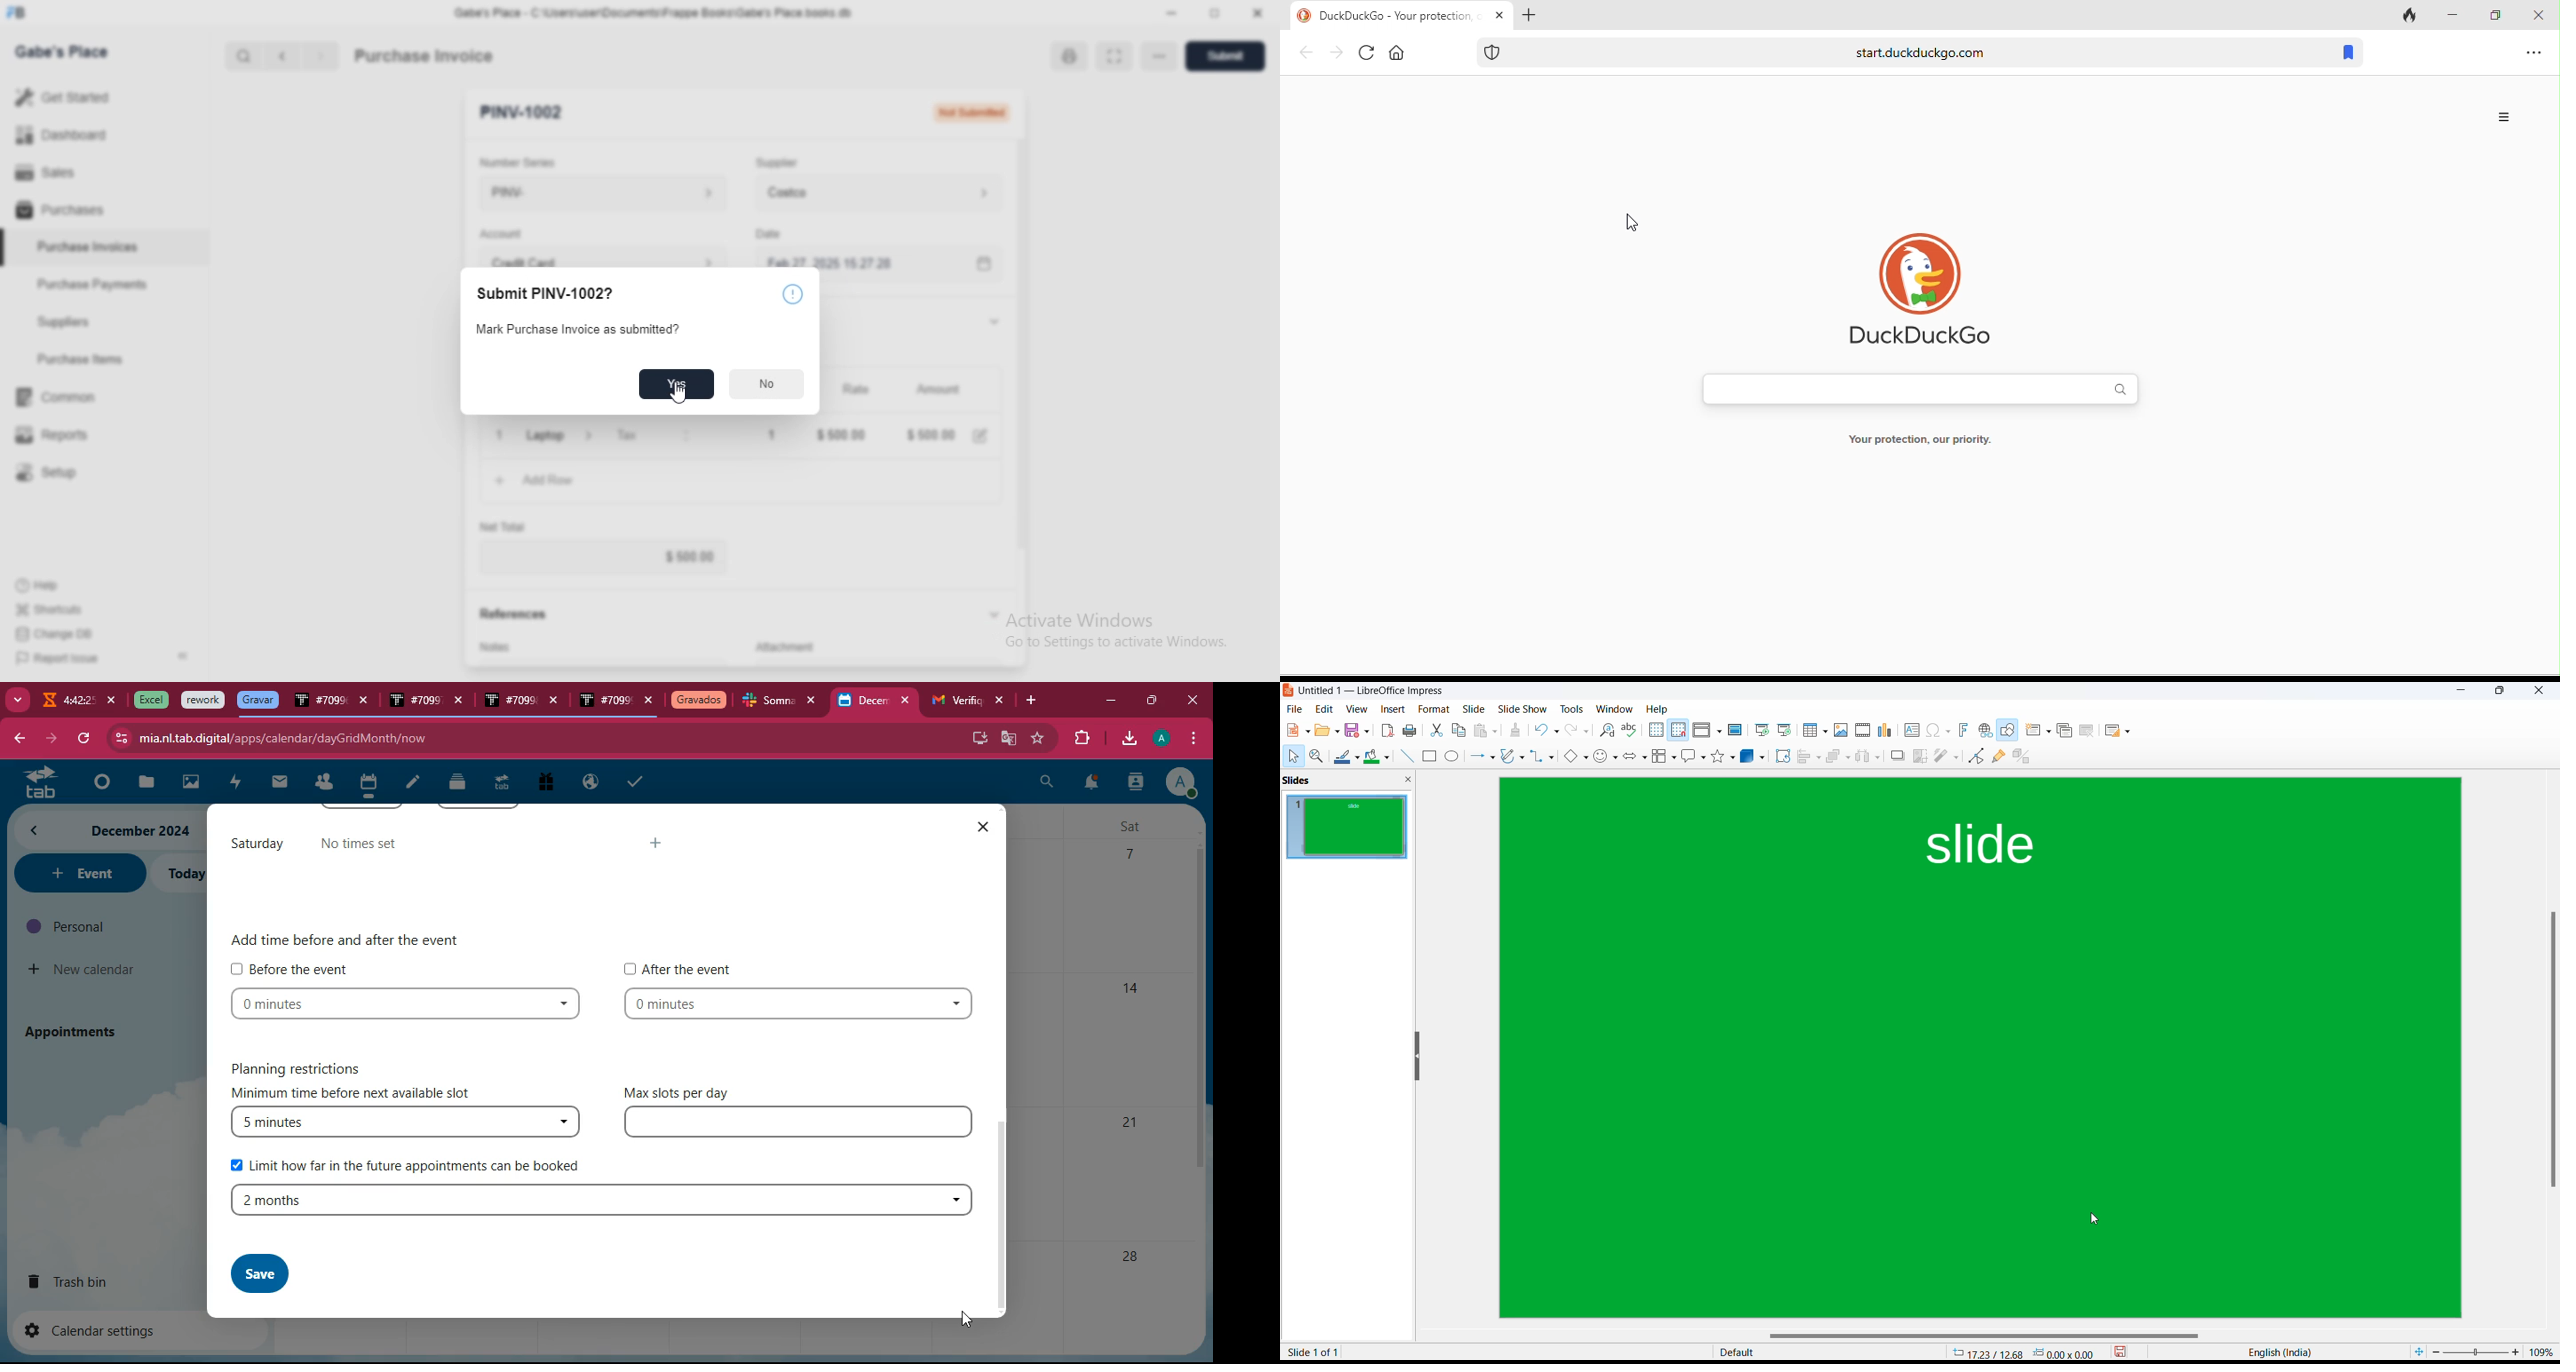  Describe the element at coordinates (1841, 729) in the screenshot. I see `insert image` at that location.